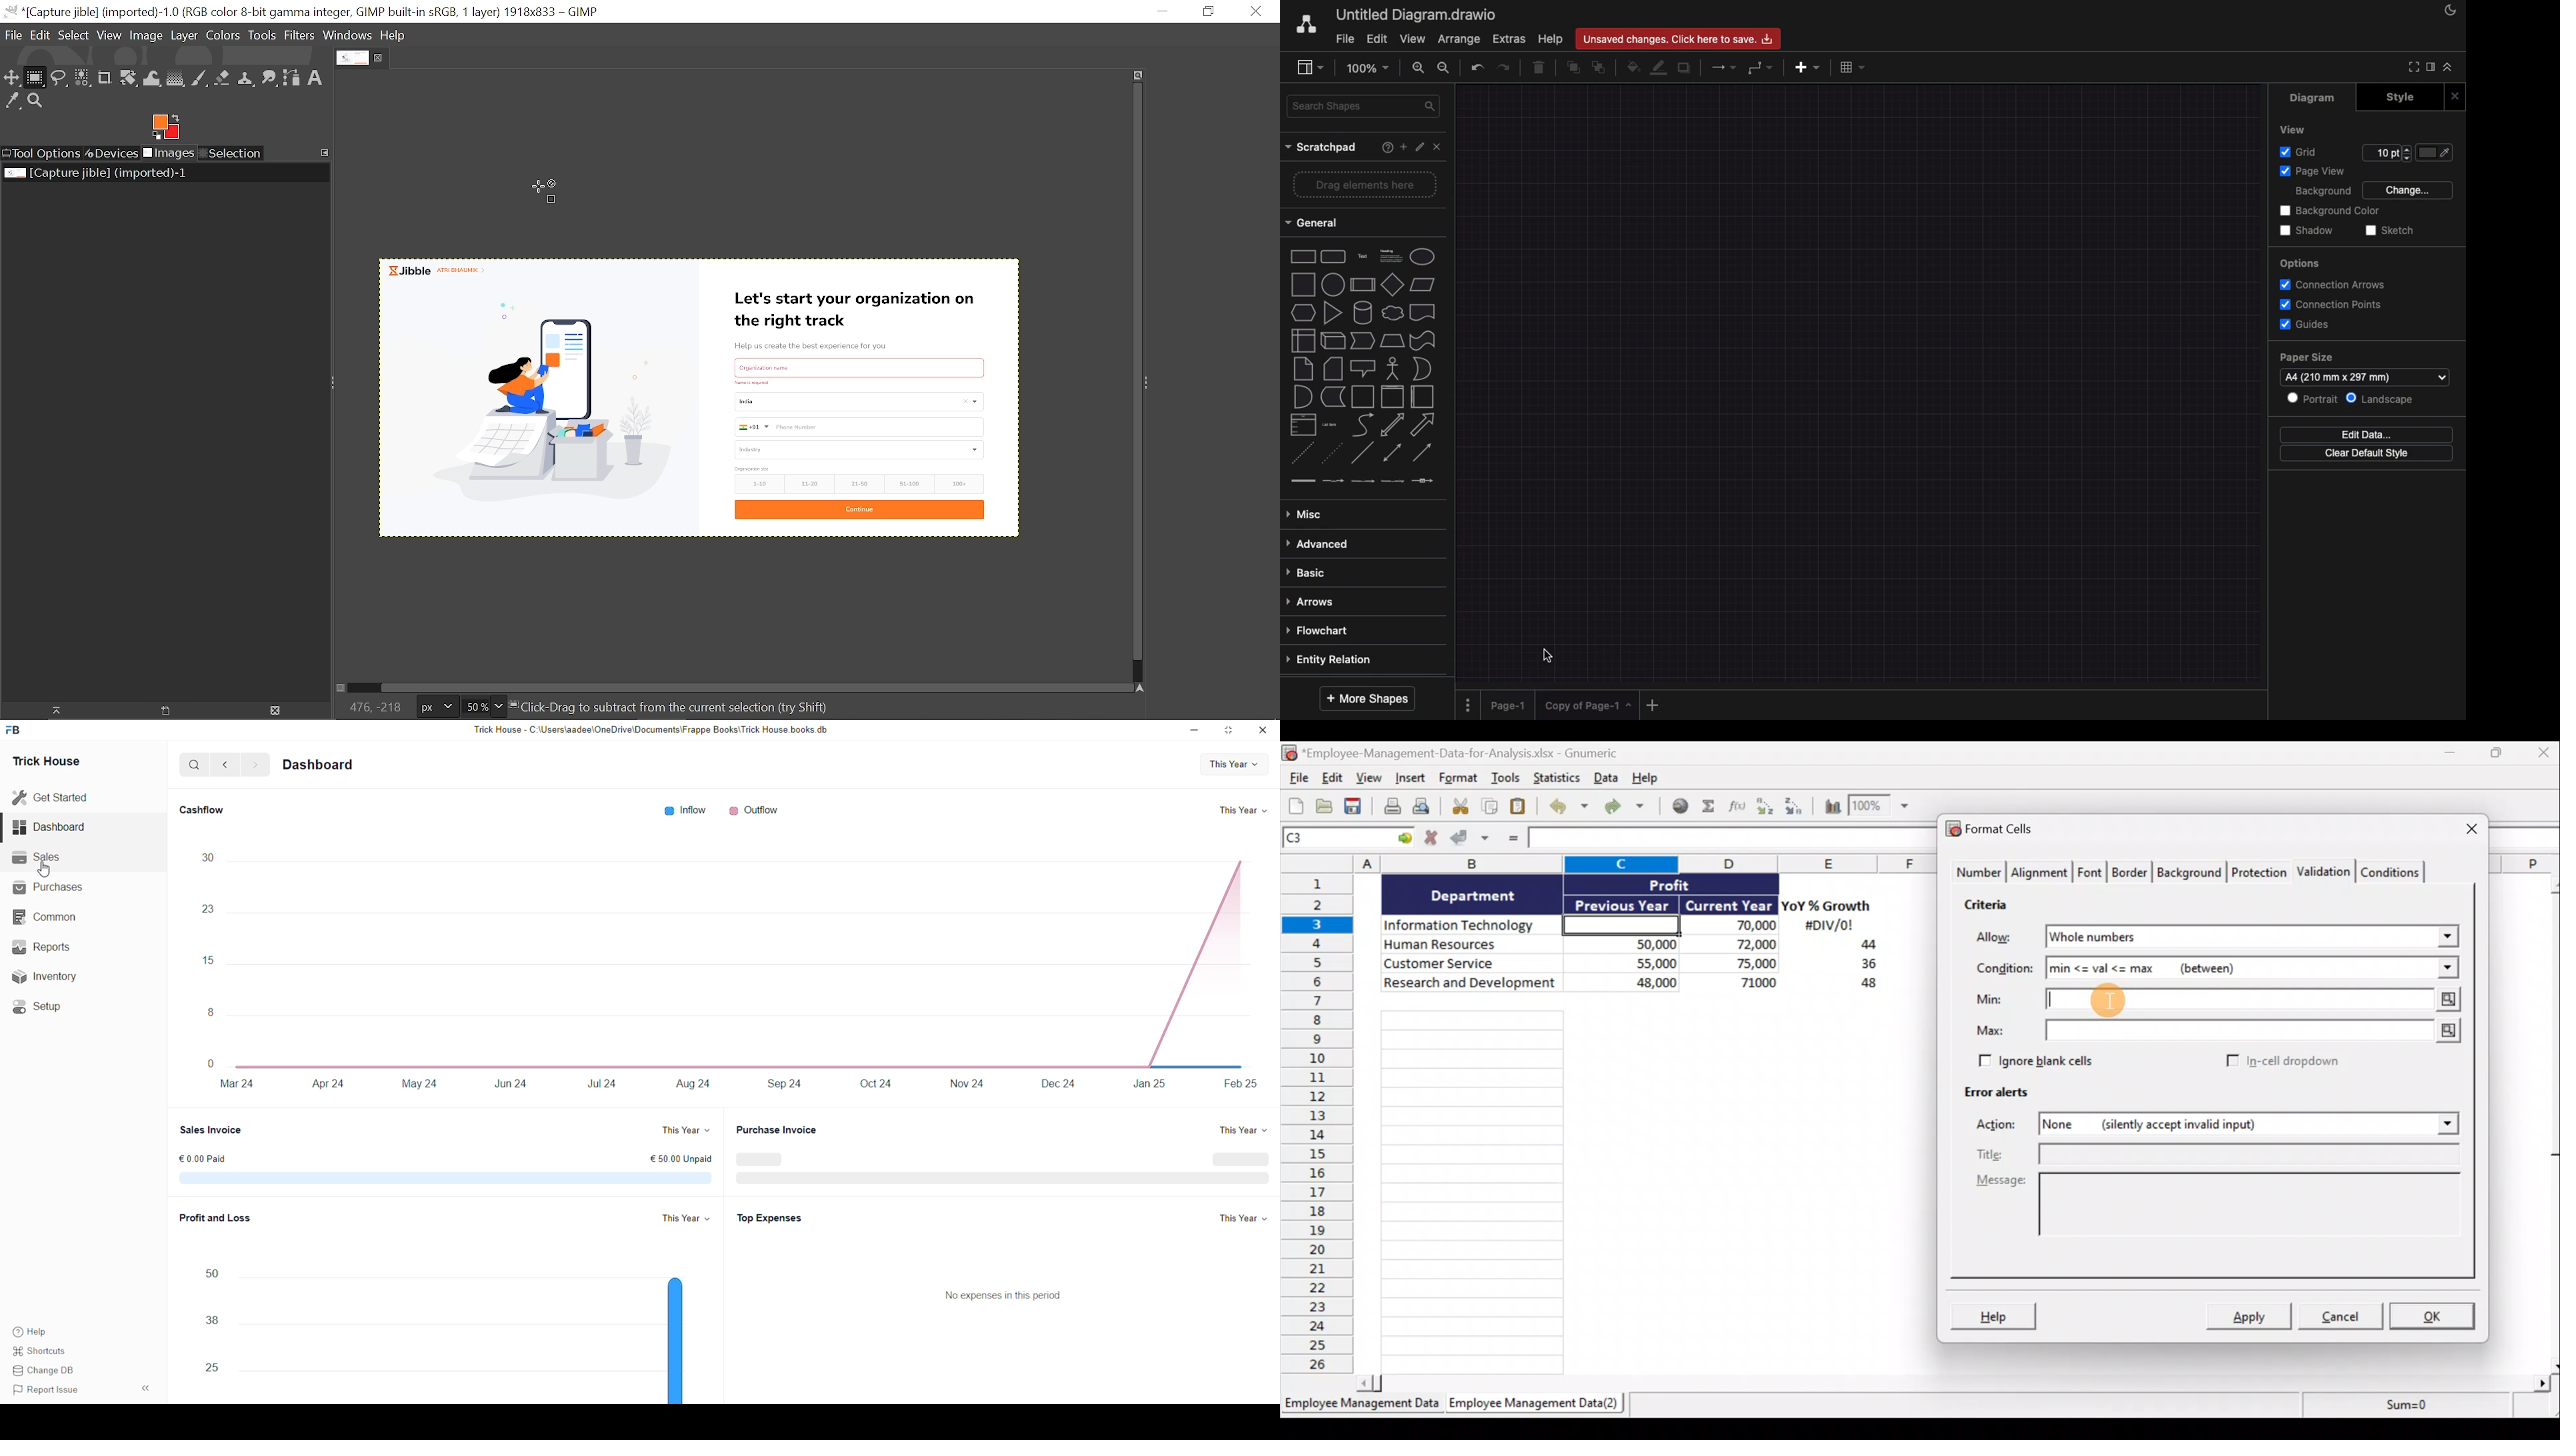 The image size is (2576, 1456). I want to click on Get Started, so click(51, 798).